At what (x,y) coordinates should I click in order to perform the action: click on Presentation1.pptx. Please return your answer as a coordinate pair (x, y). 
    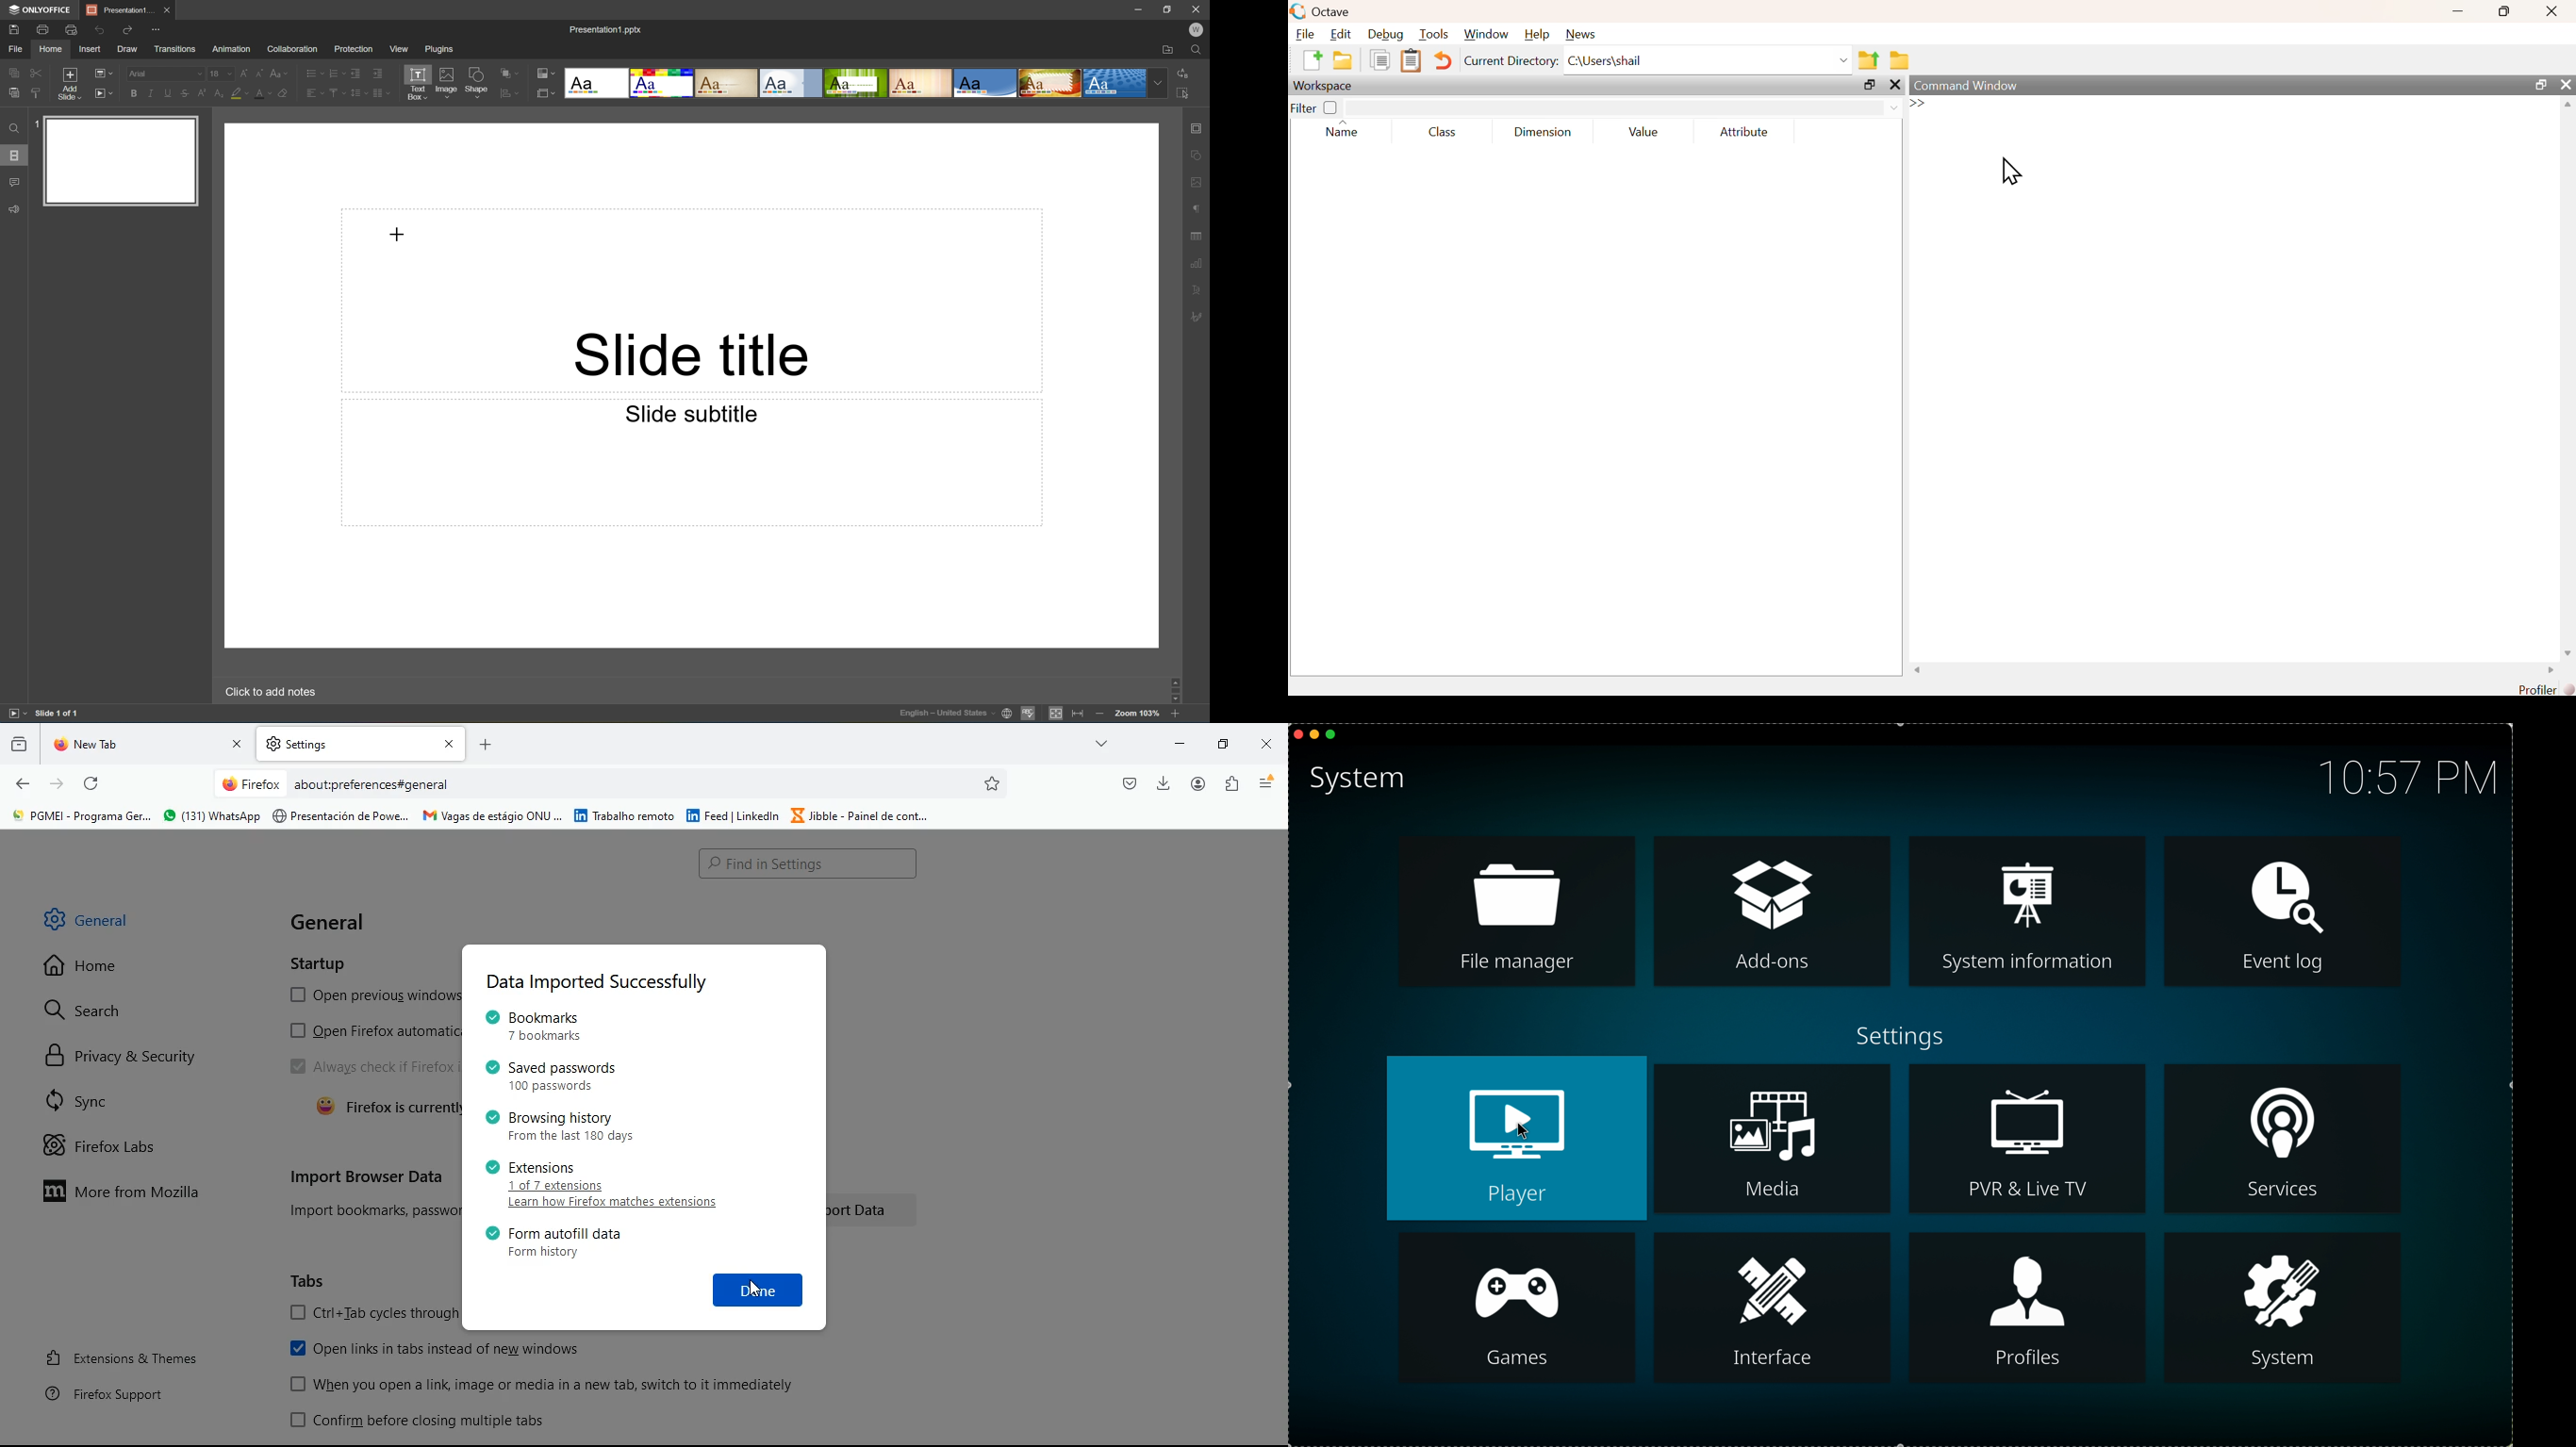
    Looking at the image, I should click on (605, 28).